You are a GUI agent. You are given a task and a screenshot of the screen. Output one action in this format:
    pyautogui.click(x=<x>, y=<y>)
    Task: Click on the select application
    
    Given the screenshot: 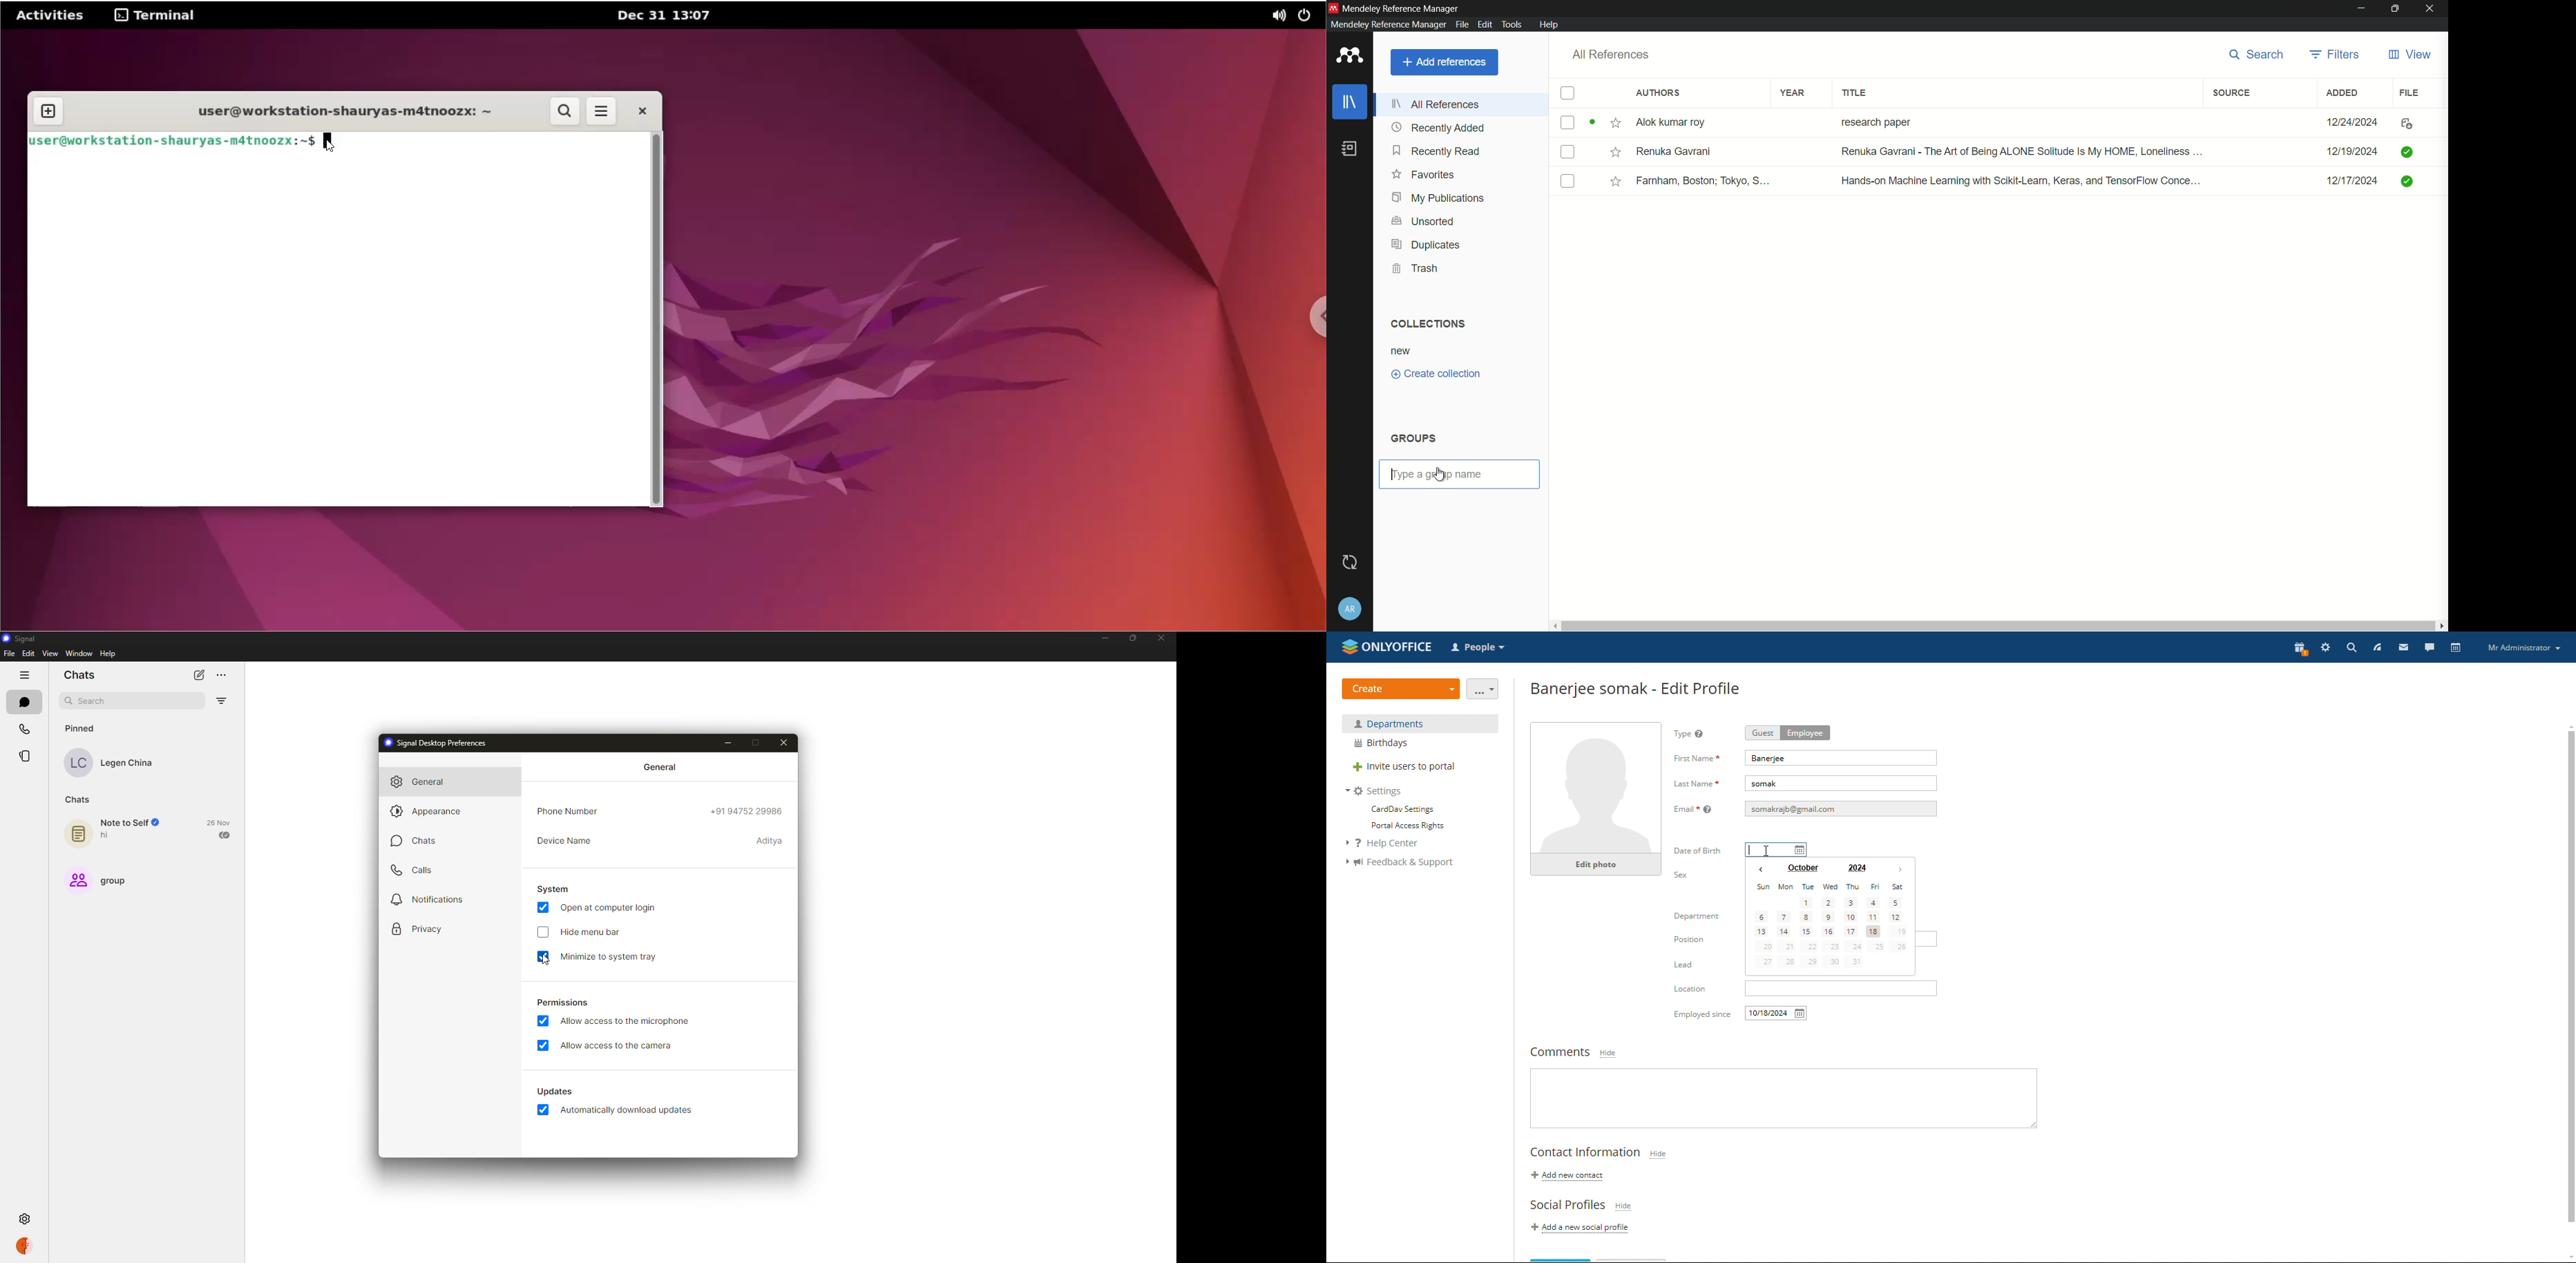 What is the action you would take?
    pyautogui.click(x=1480, y=648)
    